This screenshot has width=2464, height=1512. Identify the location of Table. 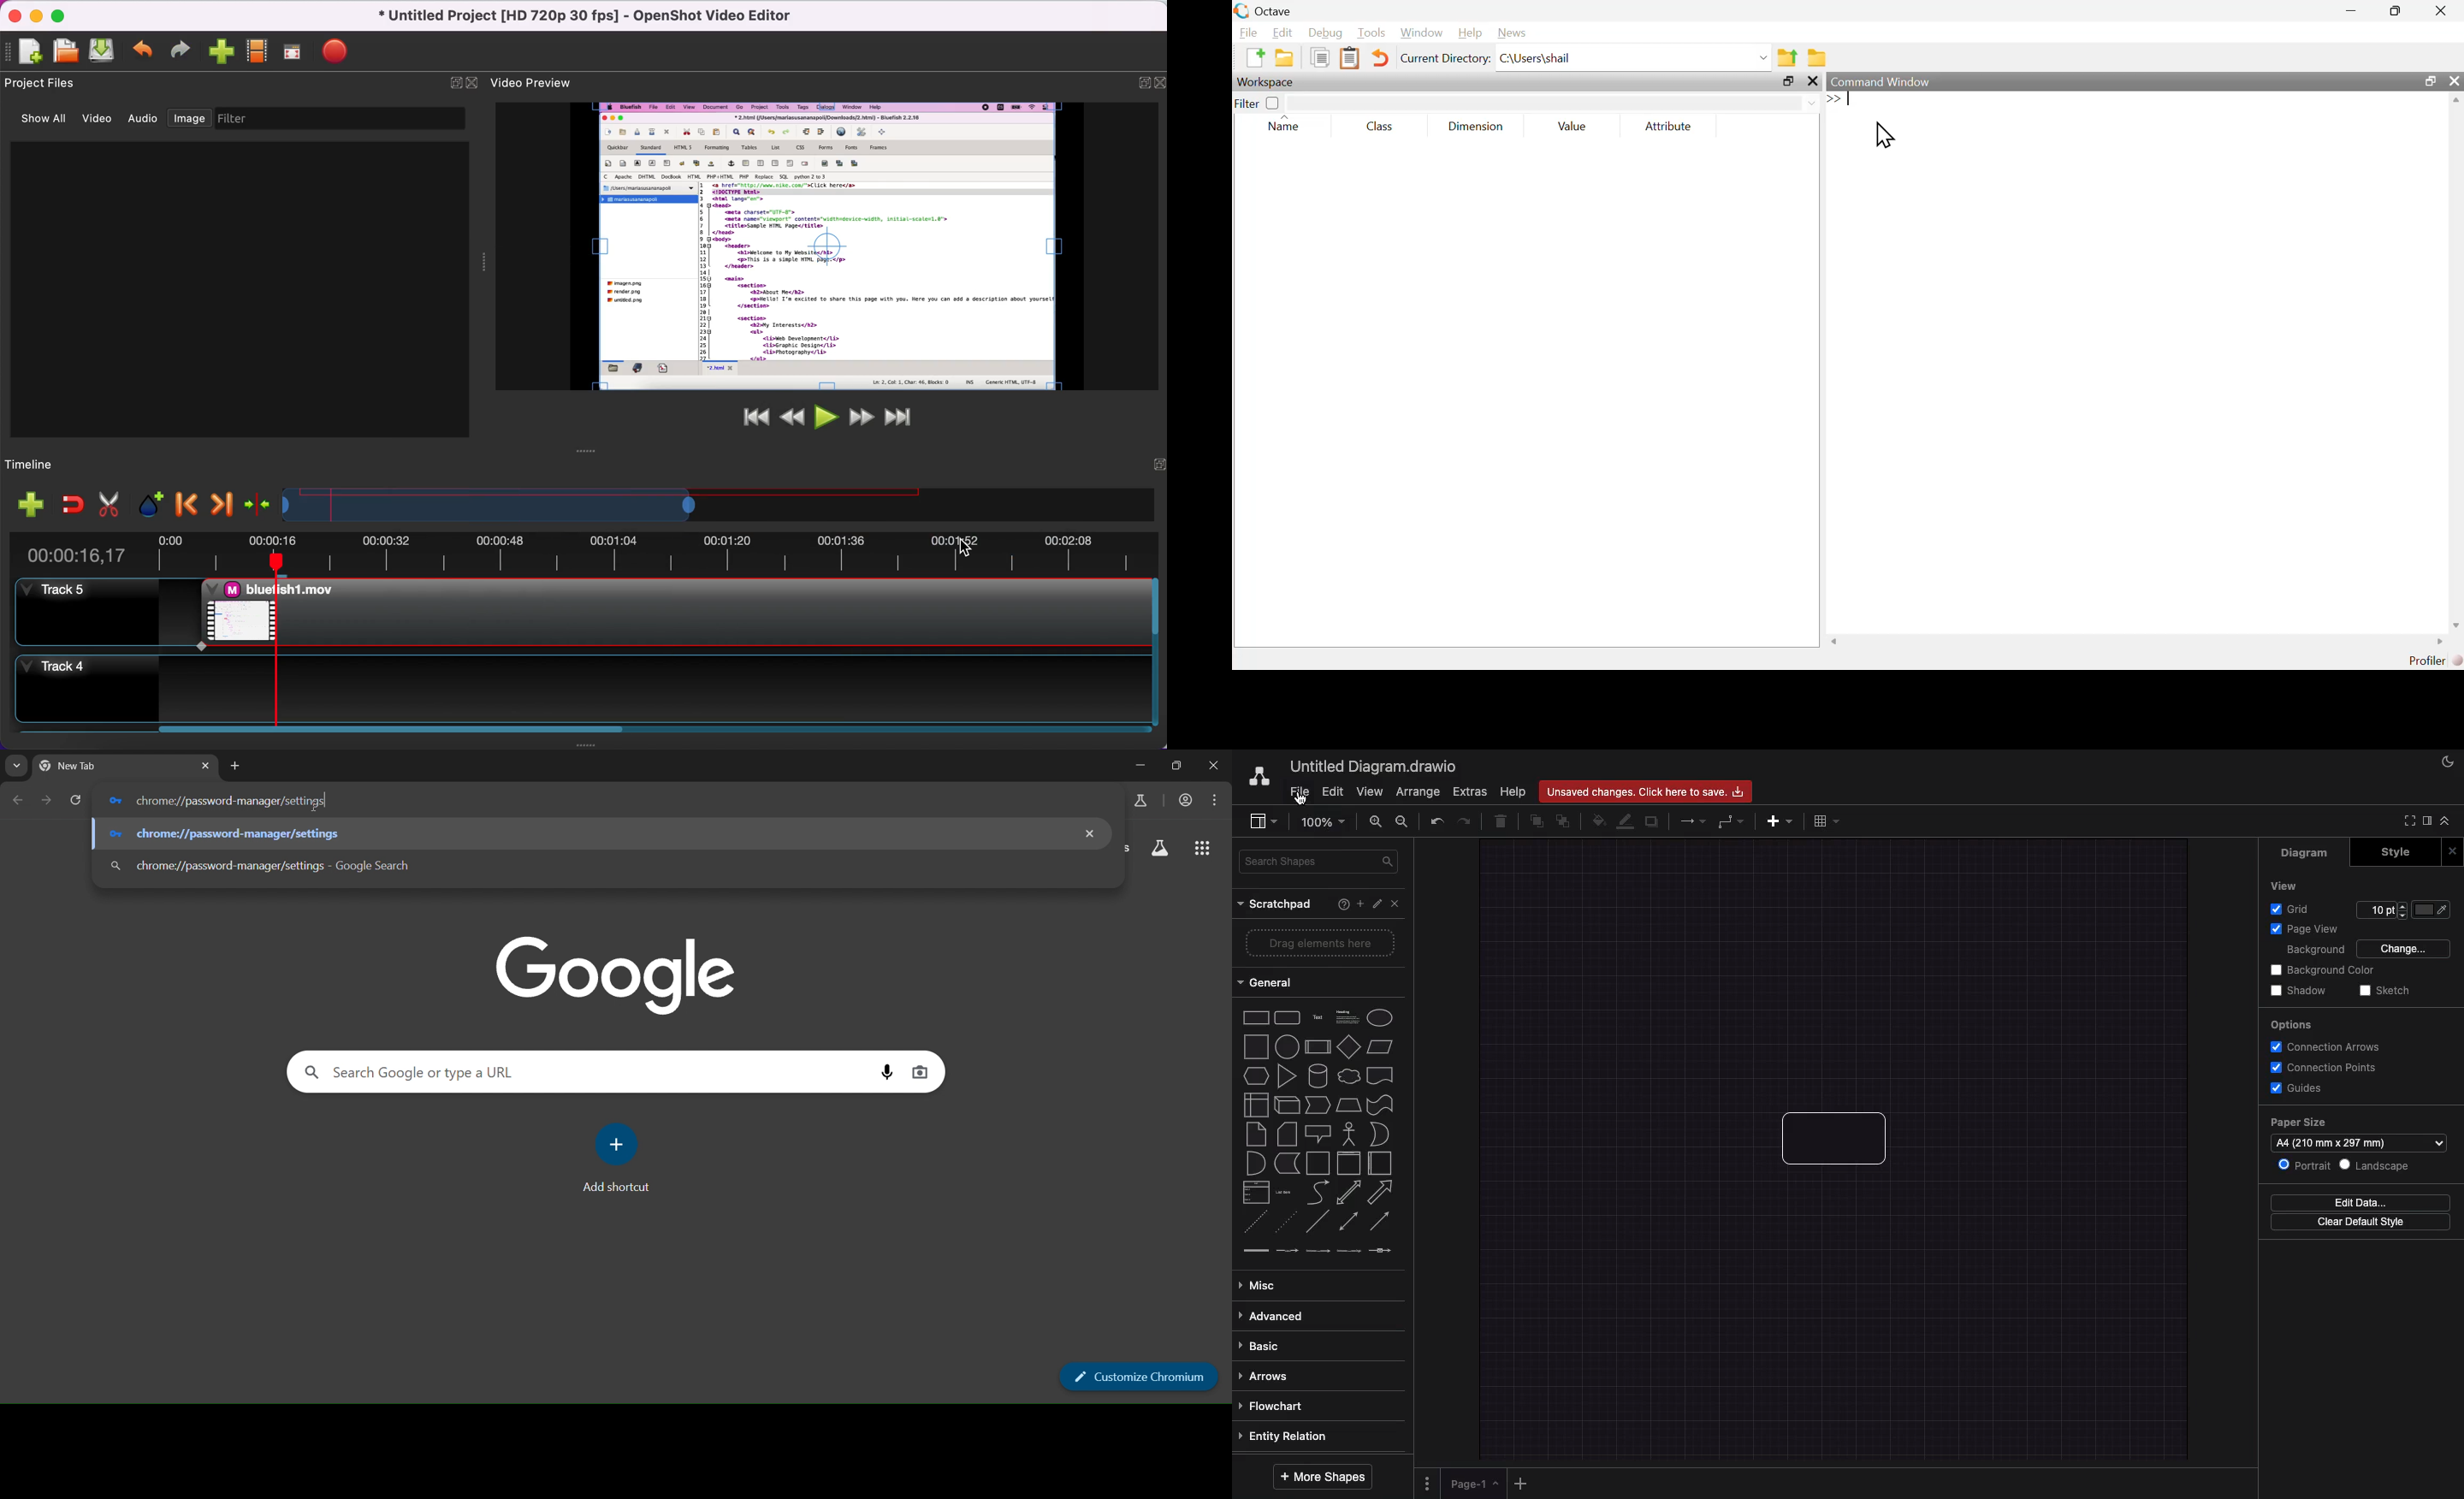
(1827, 821).